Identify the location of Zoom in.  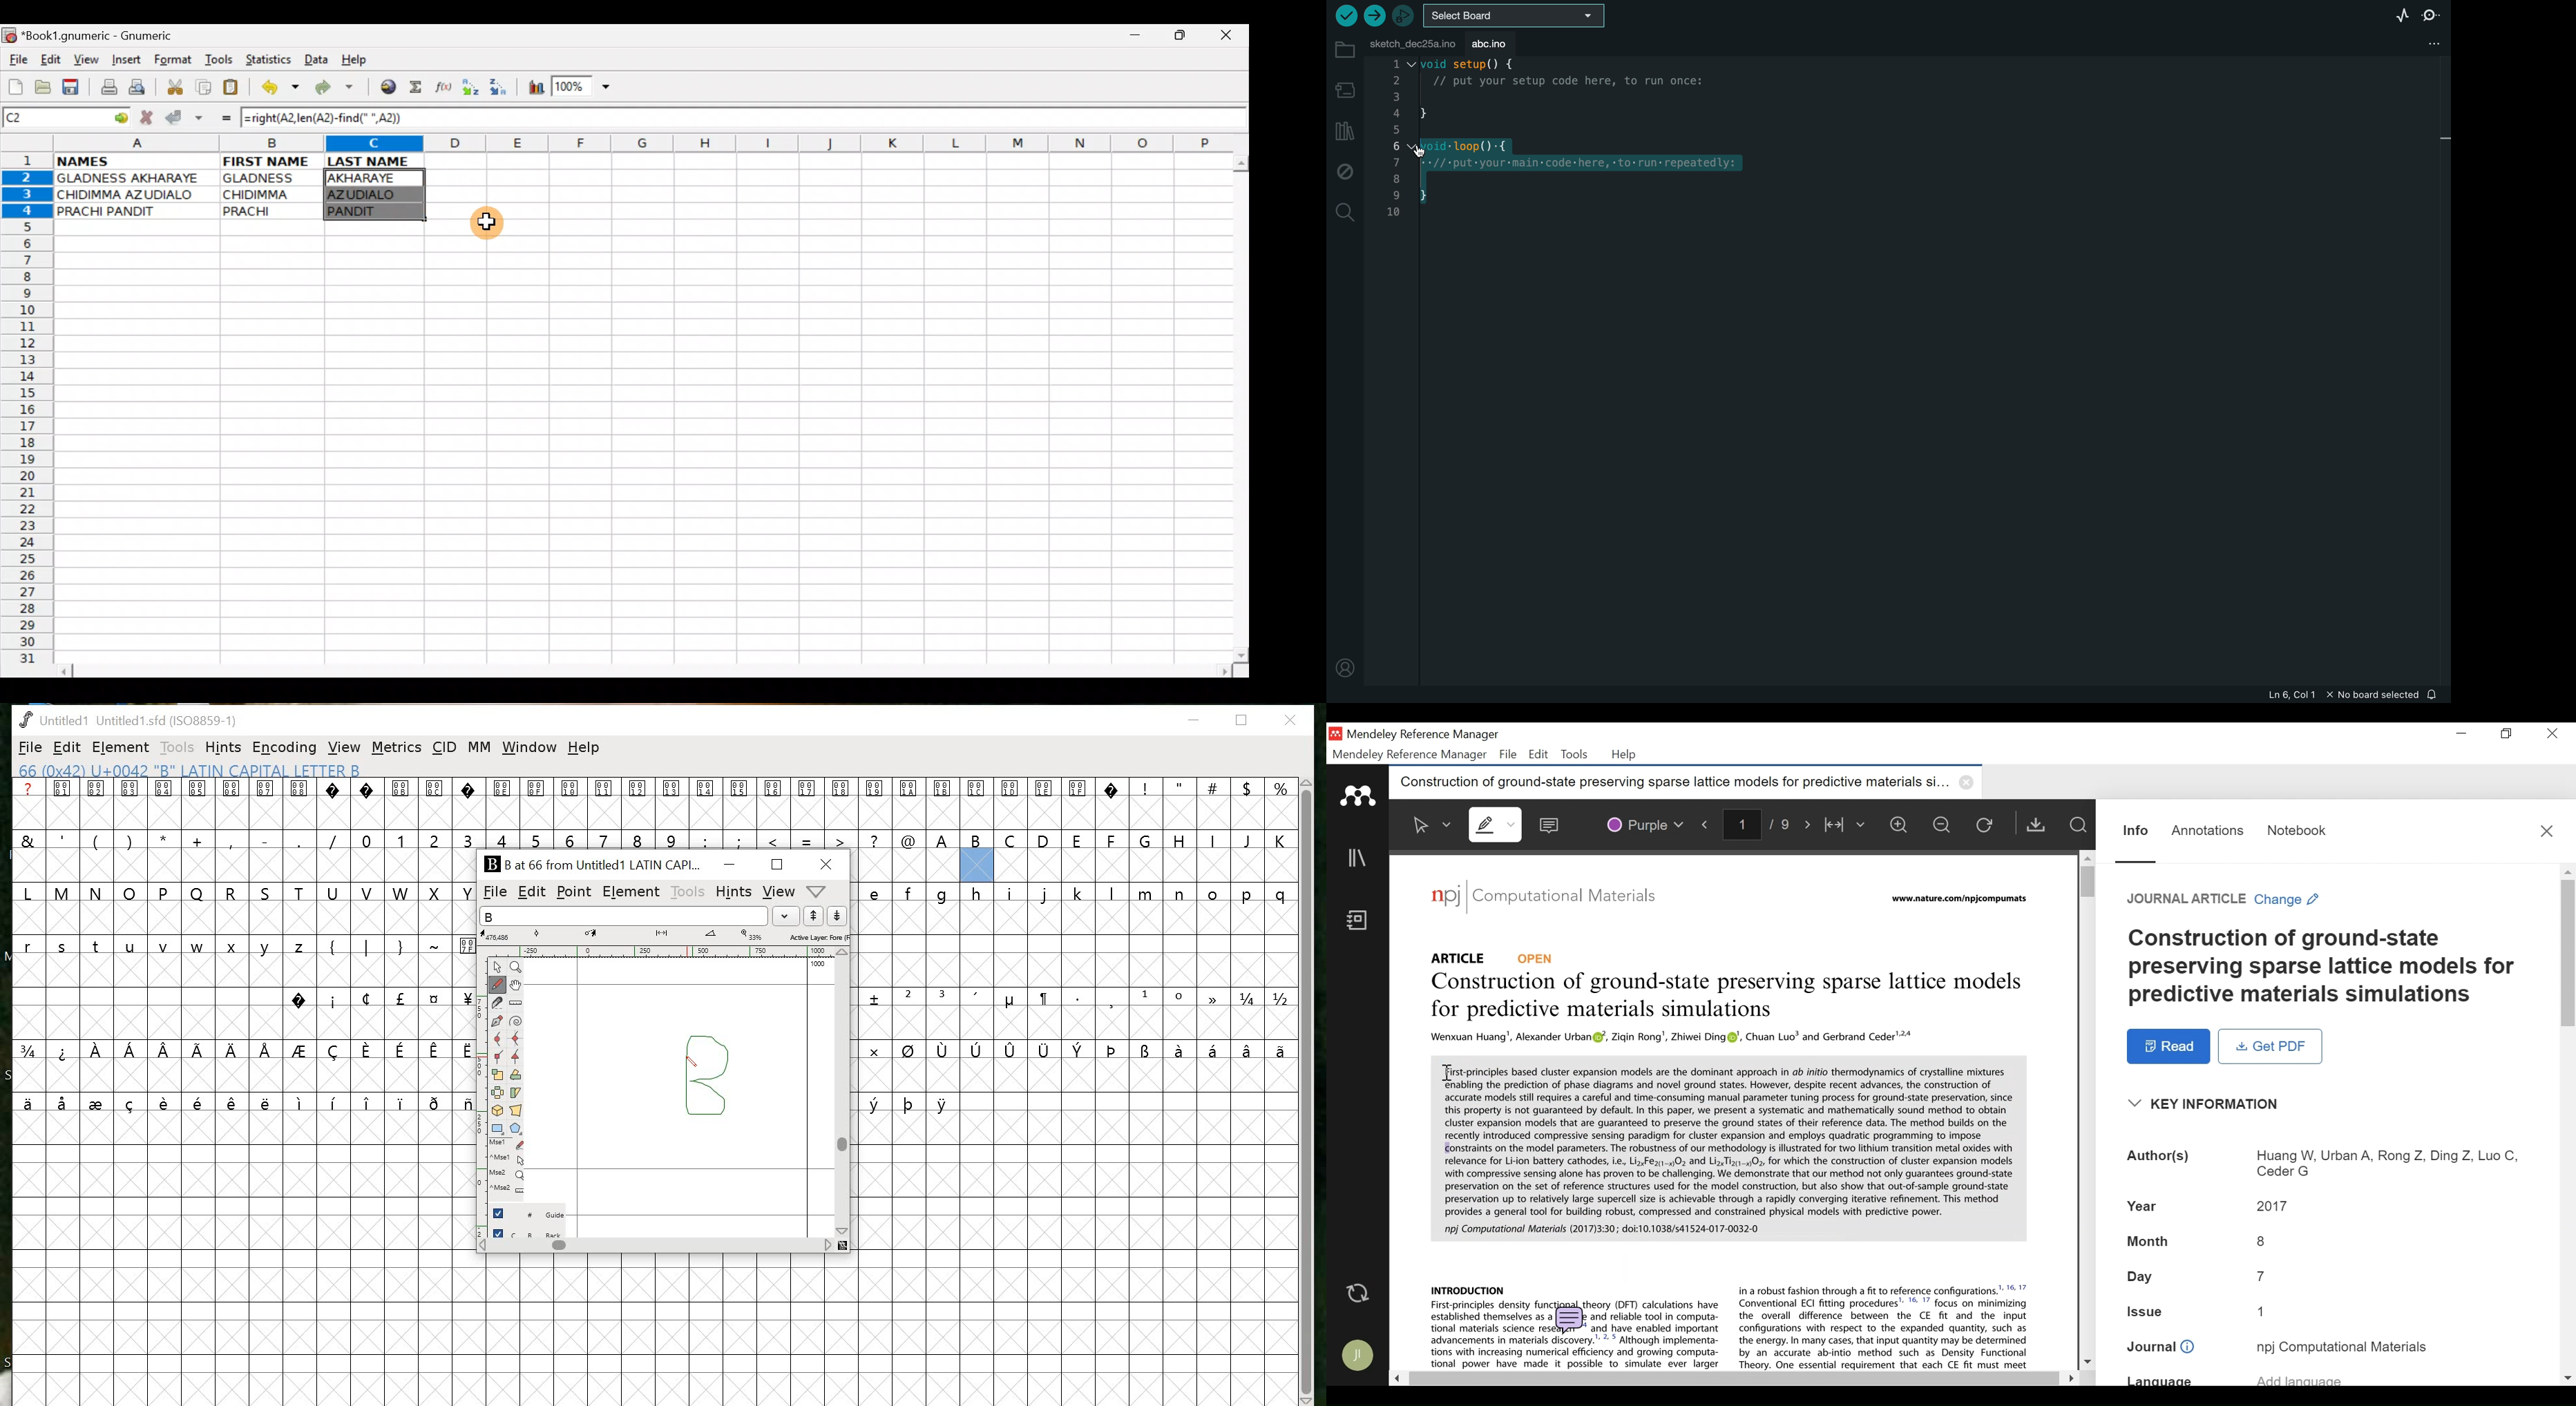
(1903, 825).